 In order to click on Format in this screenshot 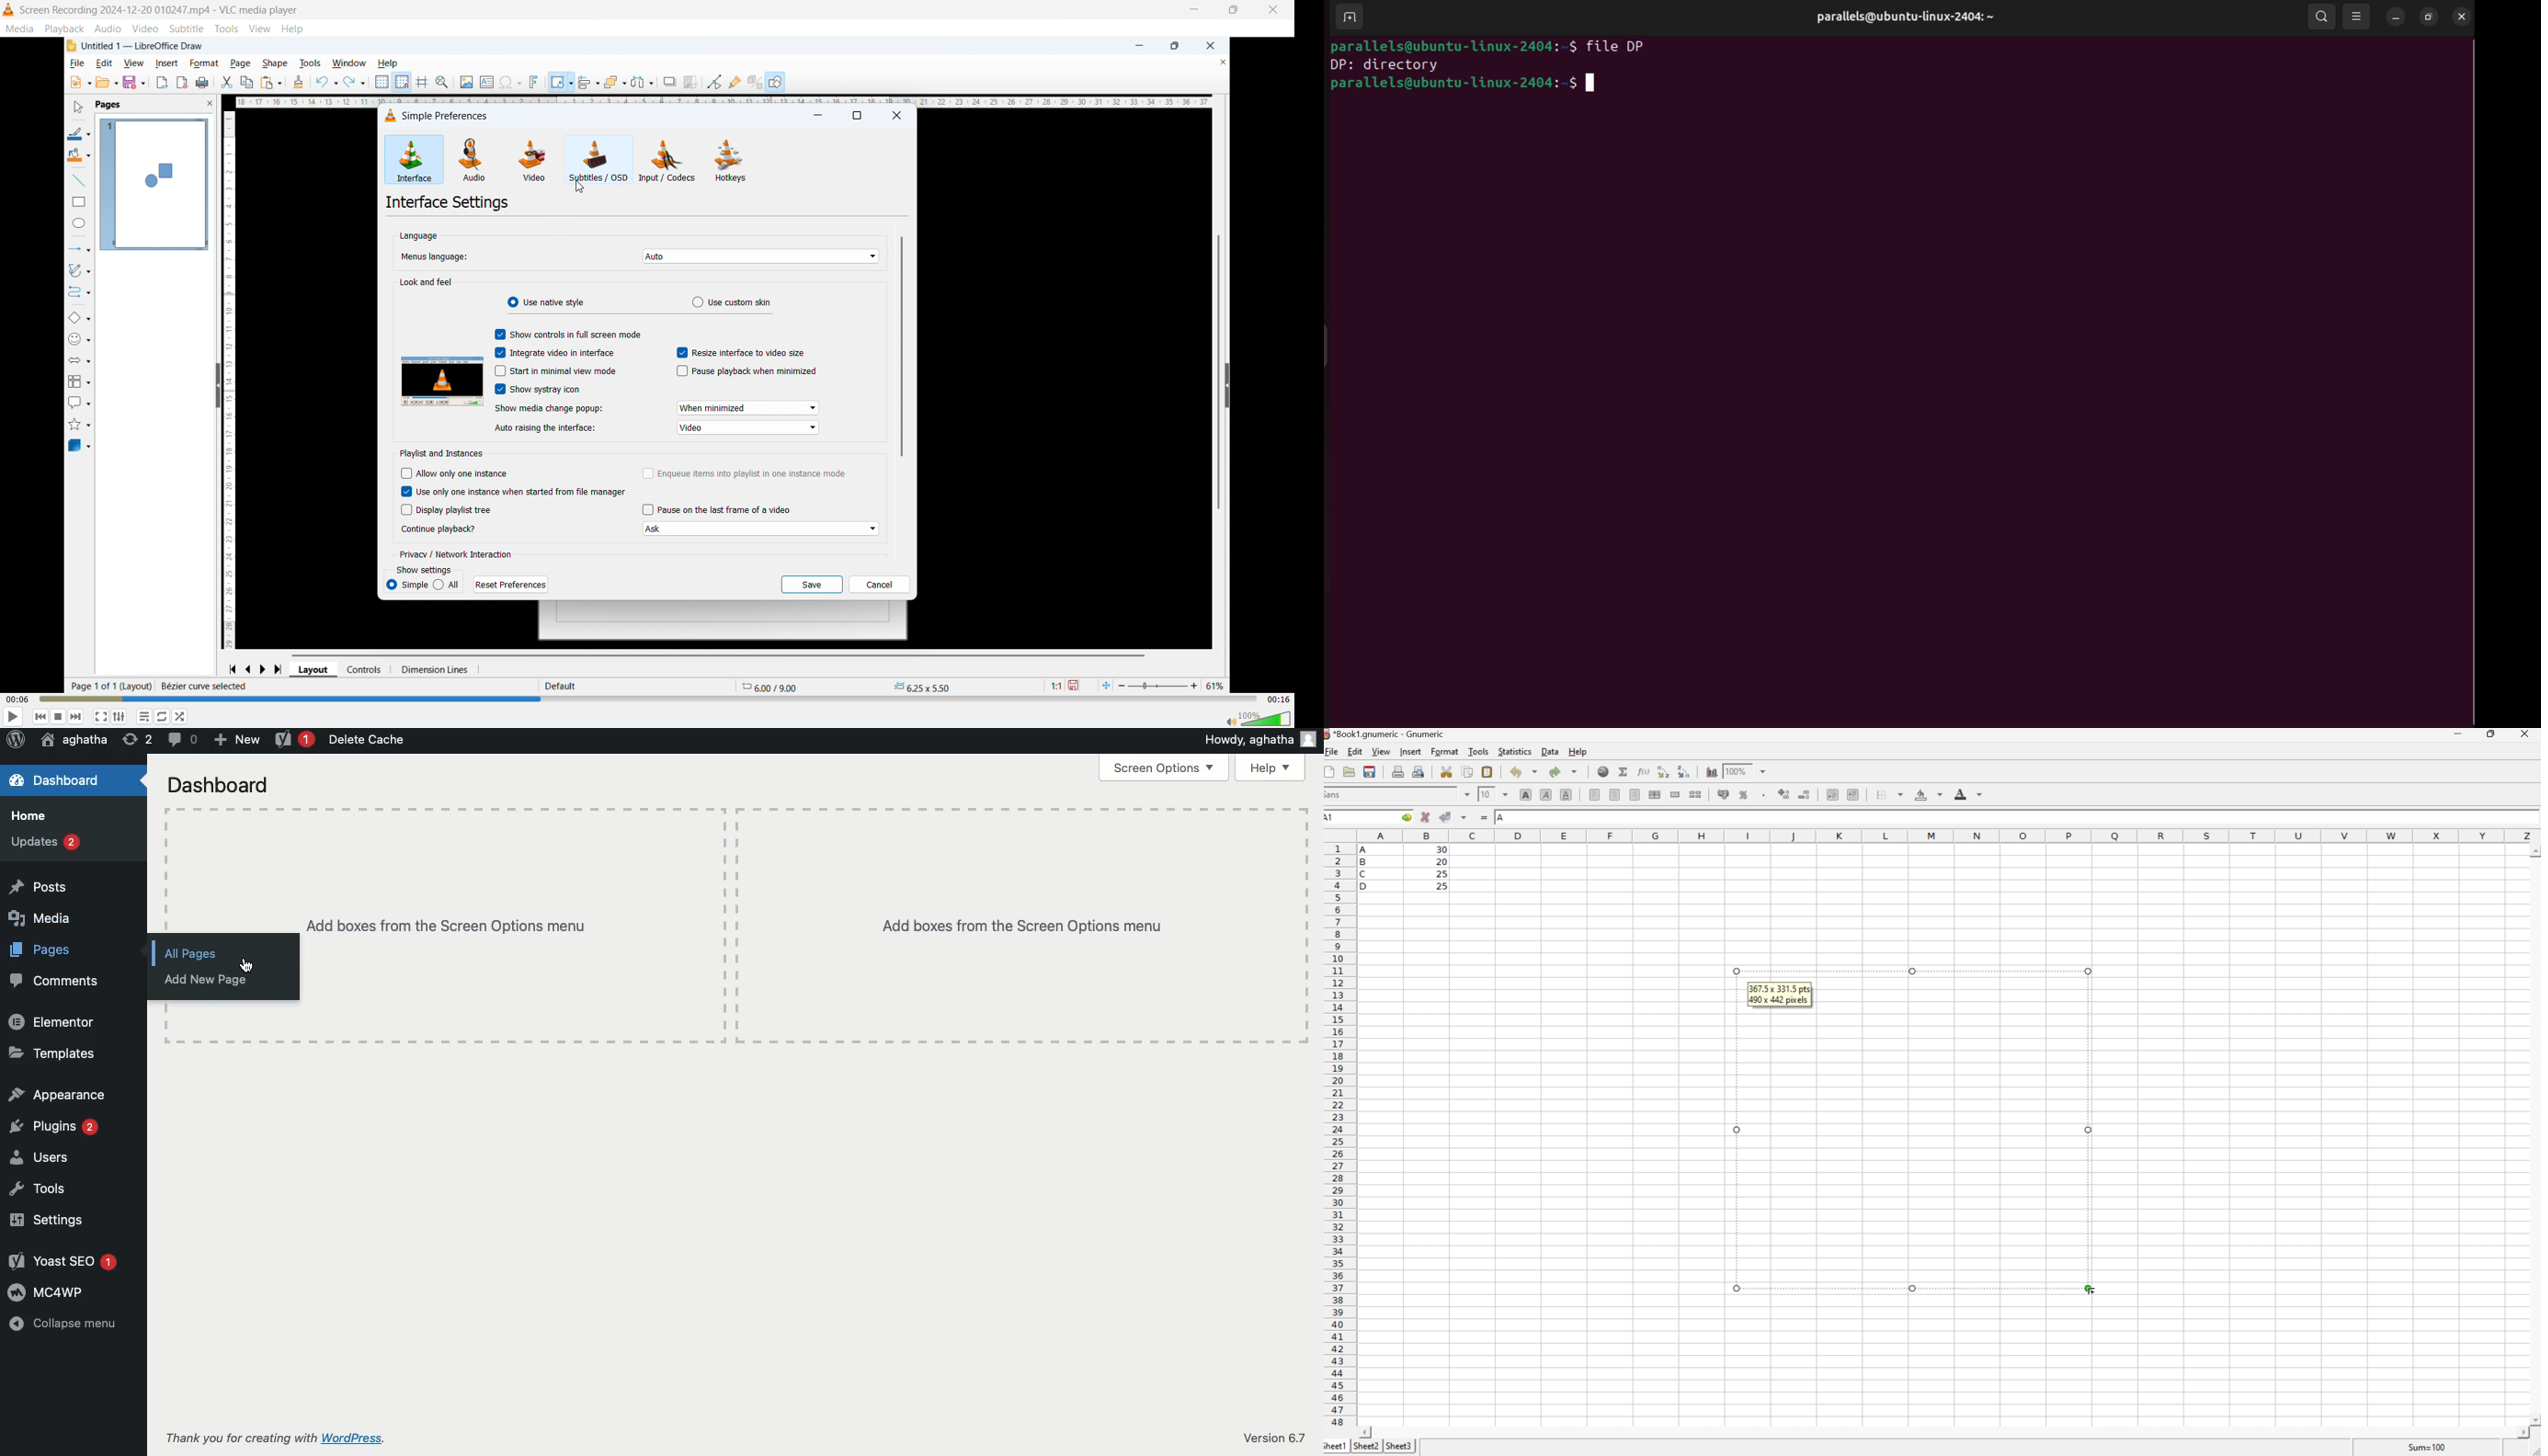, I will do `click(1446, 752)`.